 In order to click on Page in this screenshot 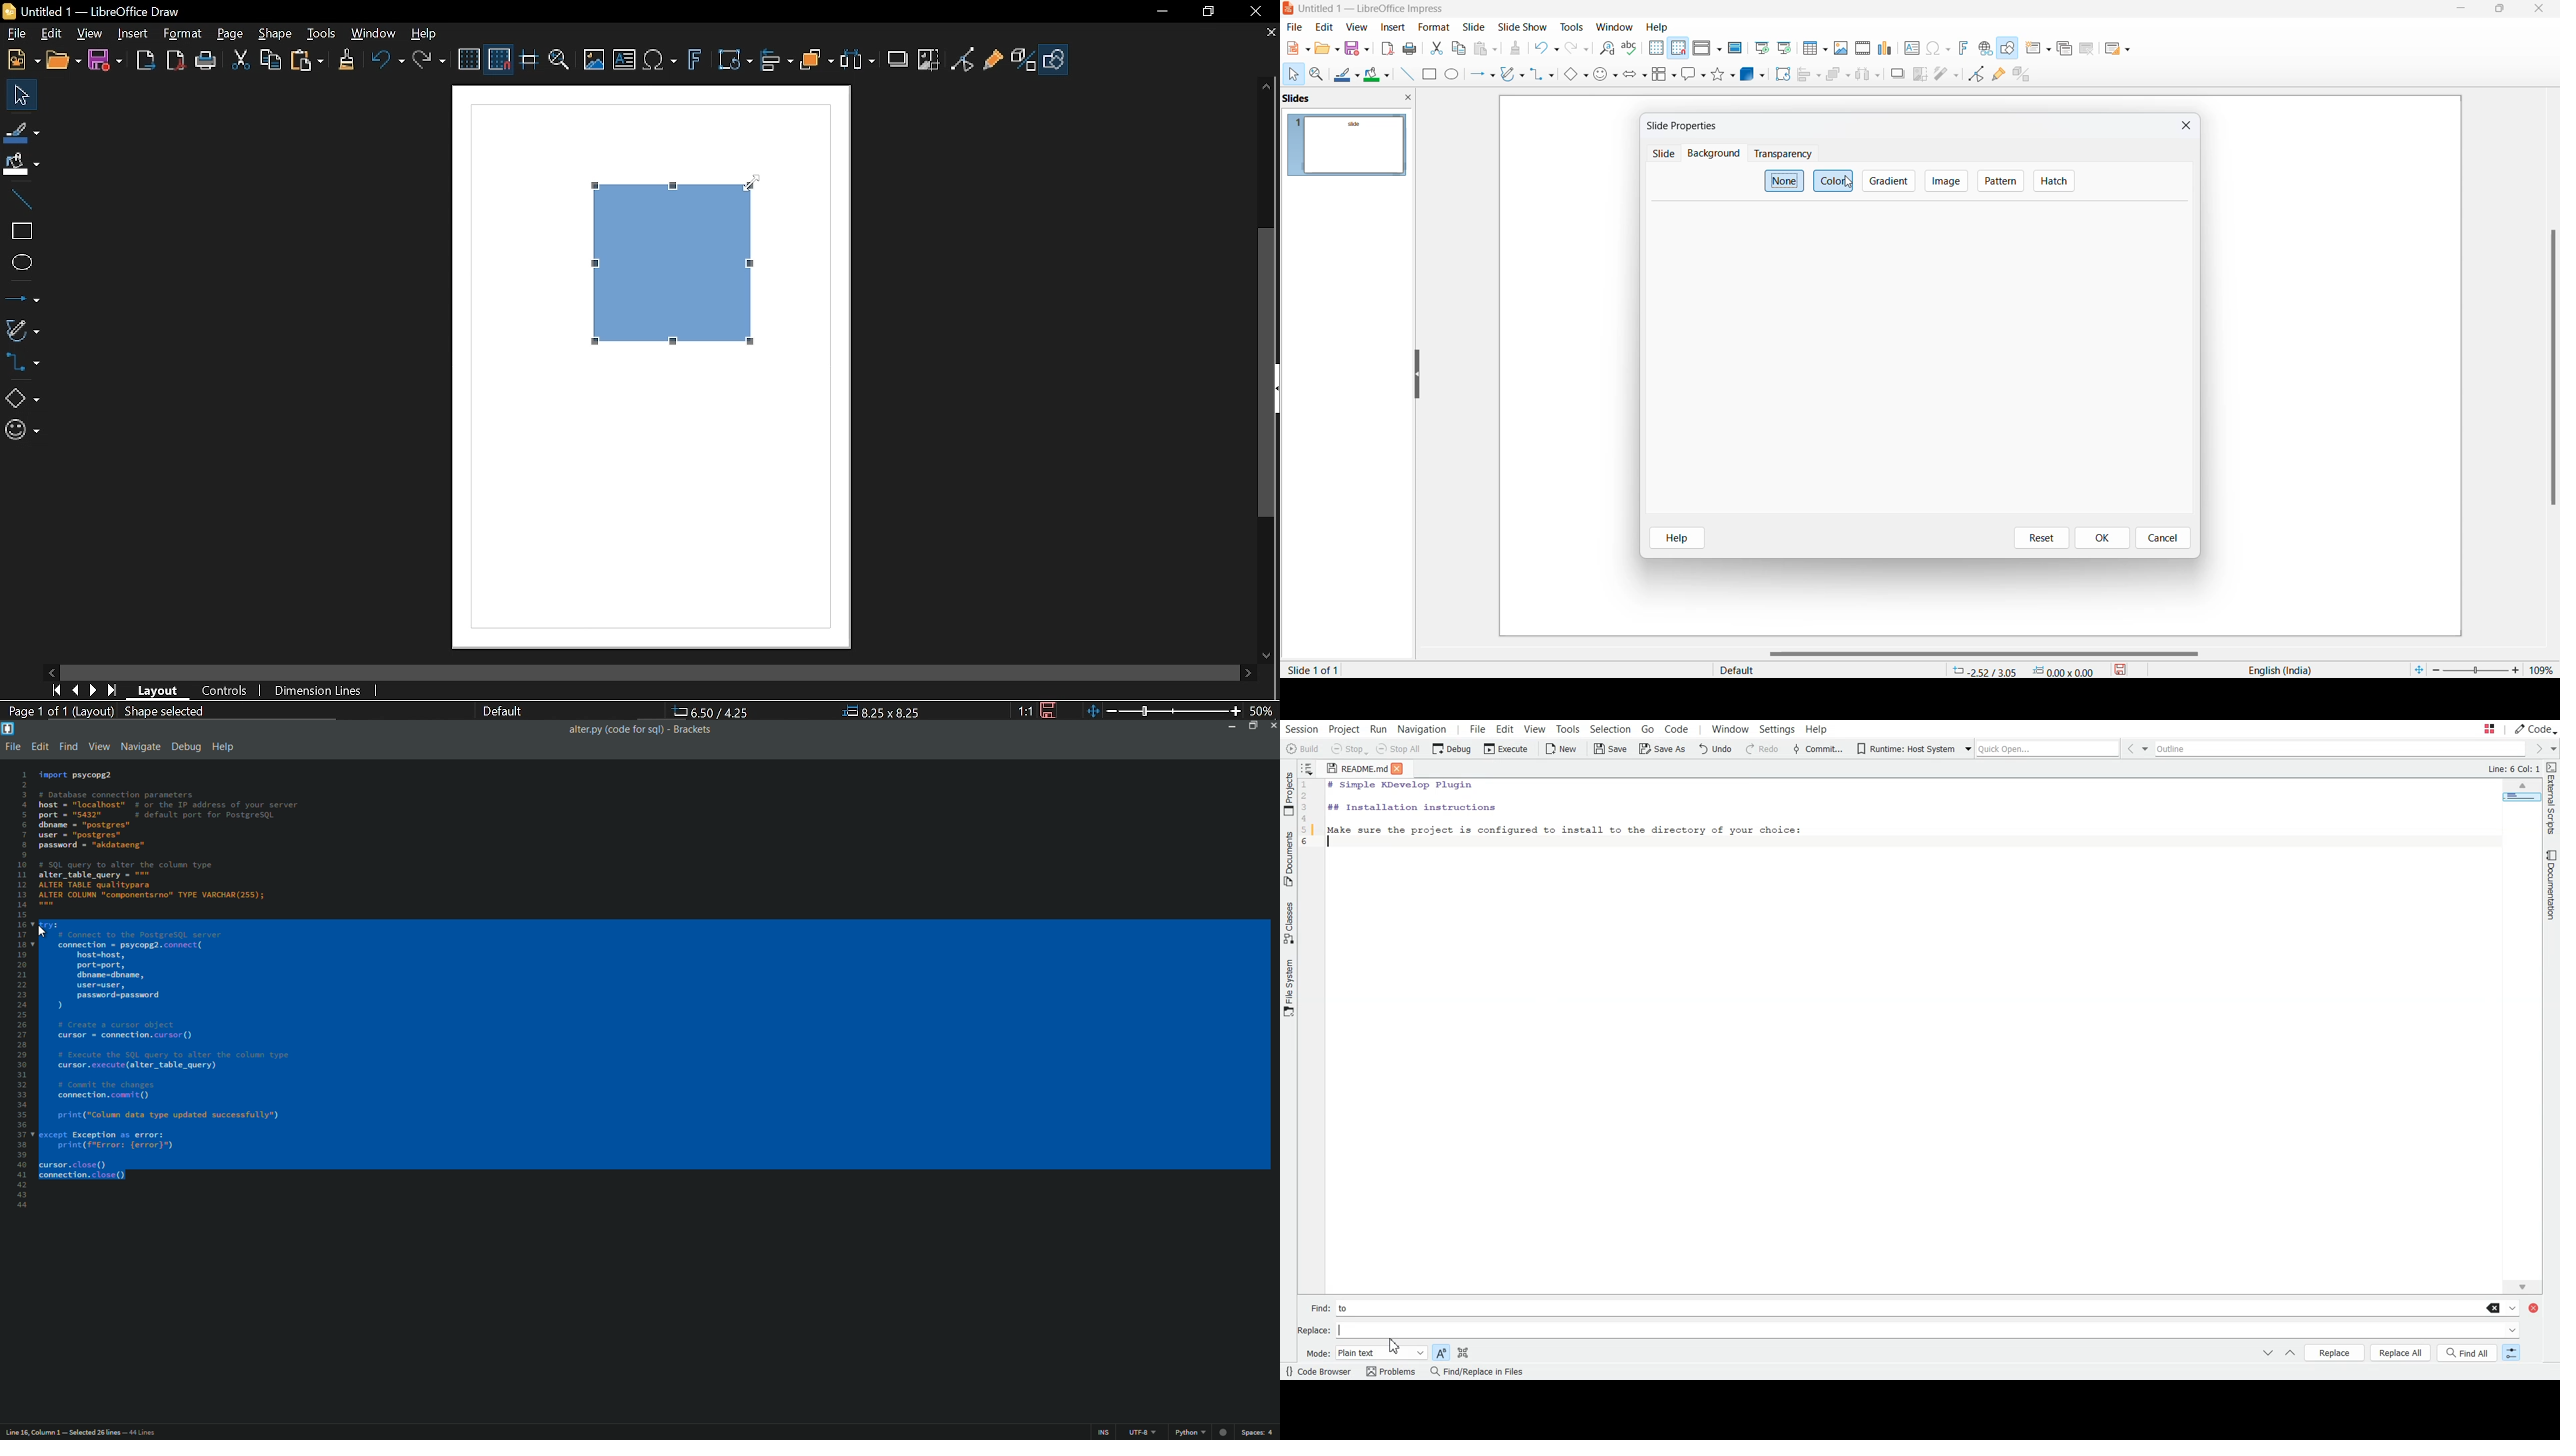, I will do `click(230, 34)`.